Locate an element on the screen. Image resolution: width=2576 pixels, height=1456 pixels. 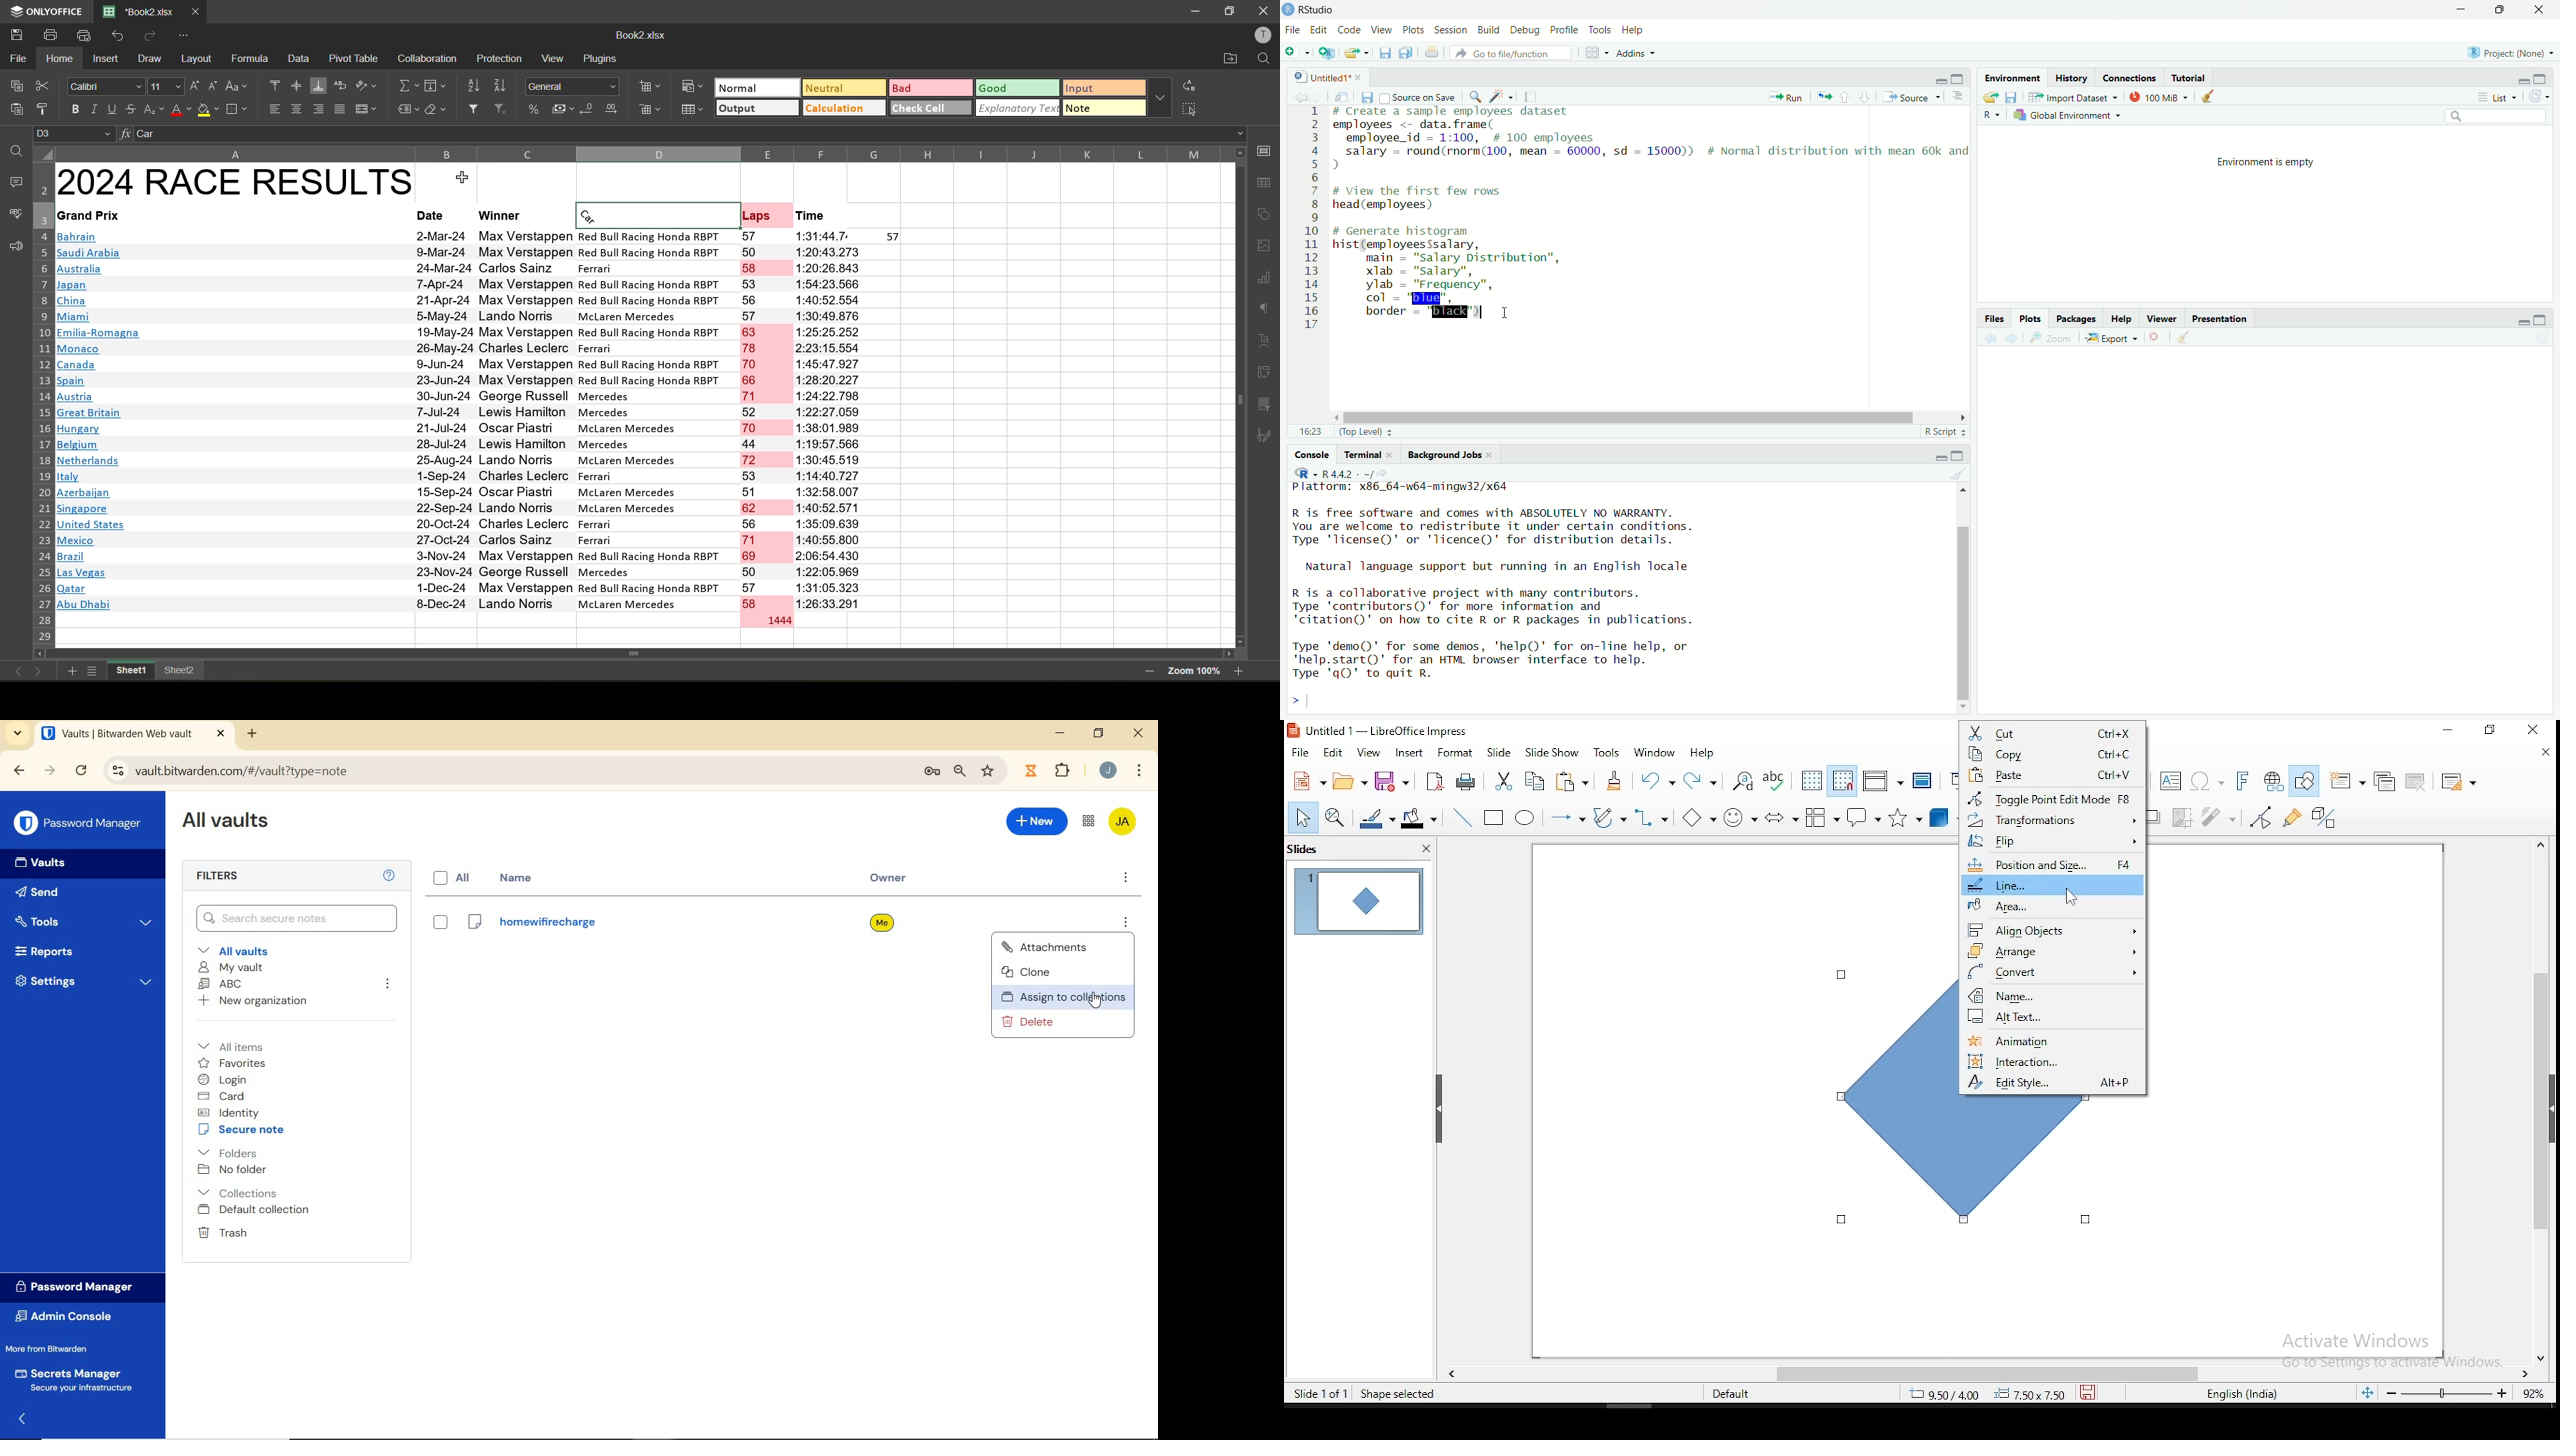
Run is located at coordinates (1785, 96).